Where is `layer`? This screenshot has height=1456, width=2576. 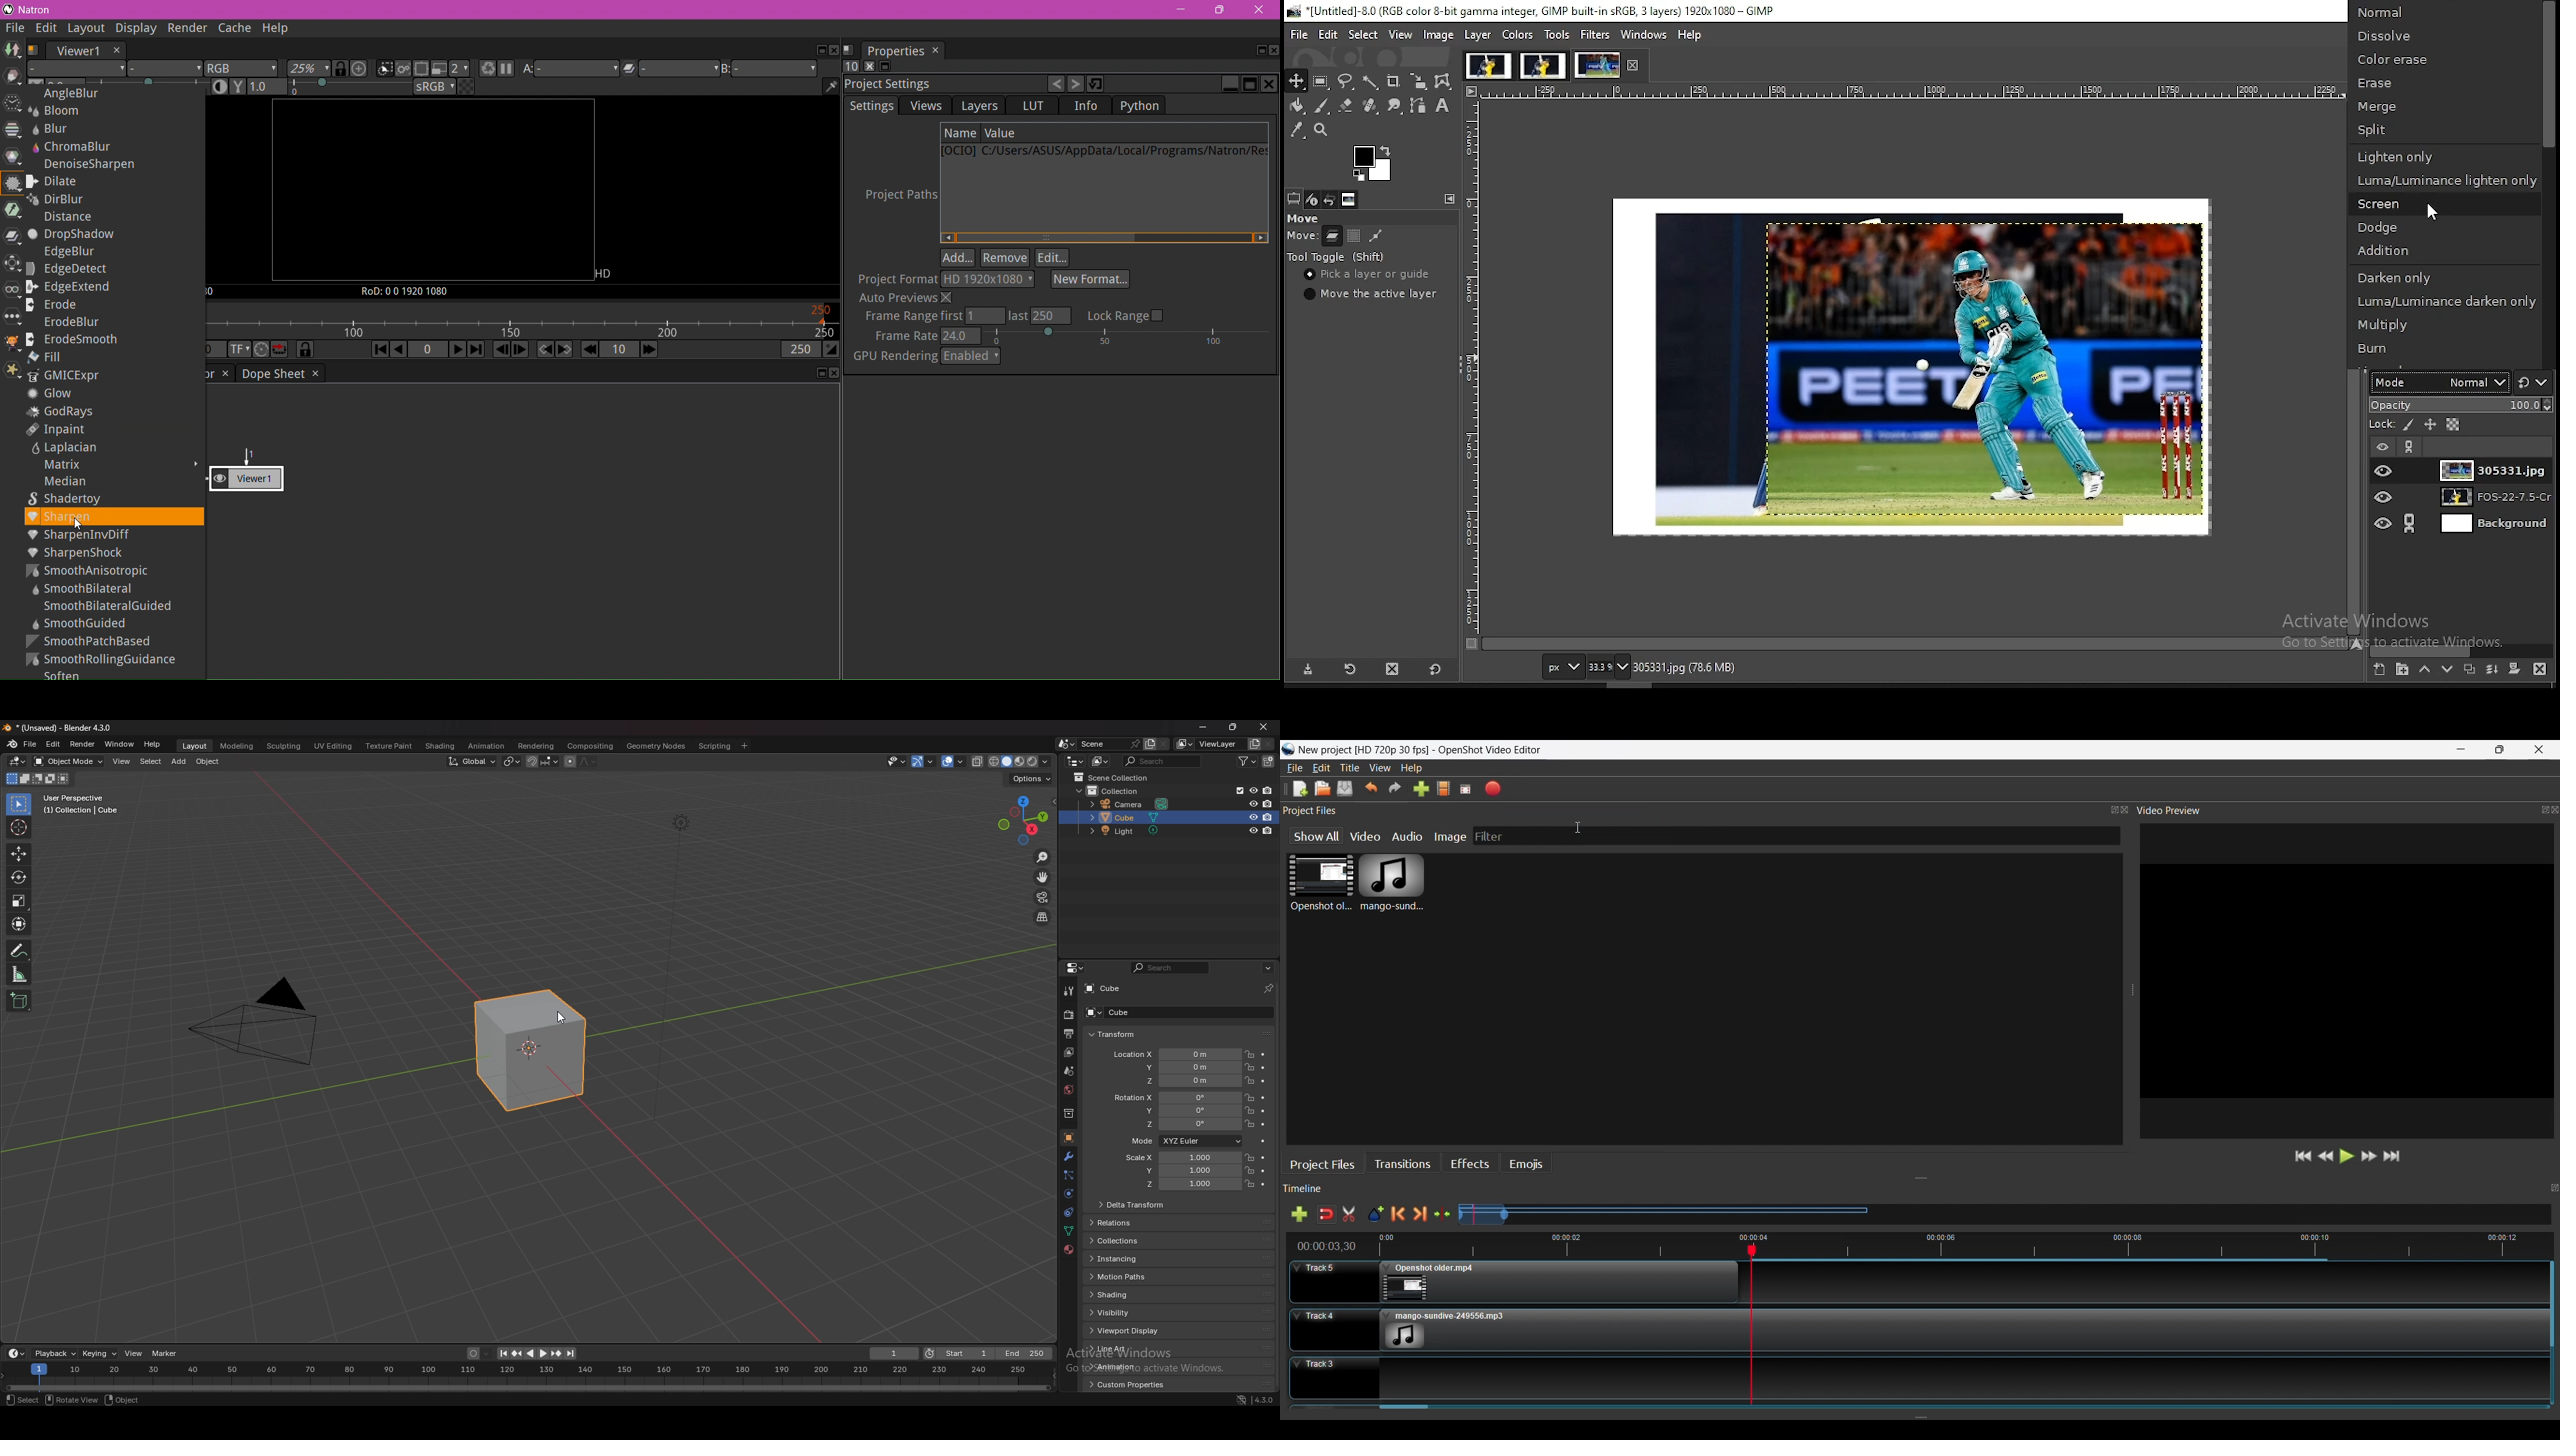 layer is located at coordinates (2485, 523).